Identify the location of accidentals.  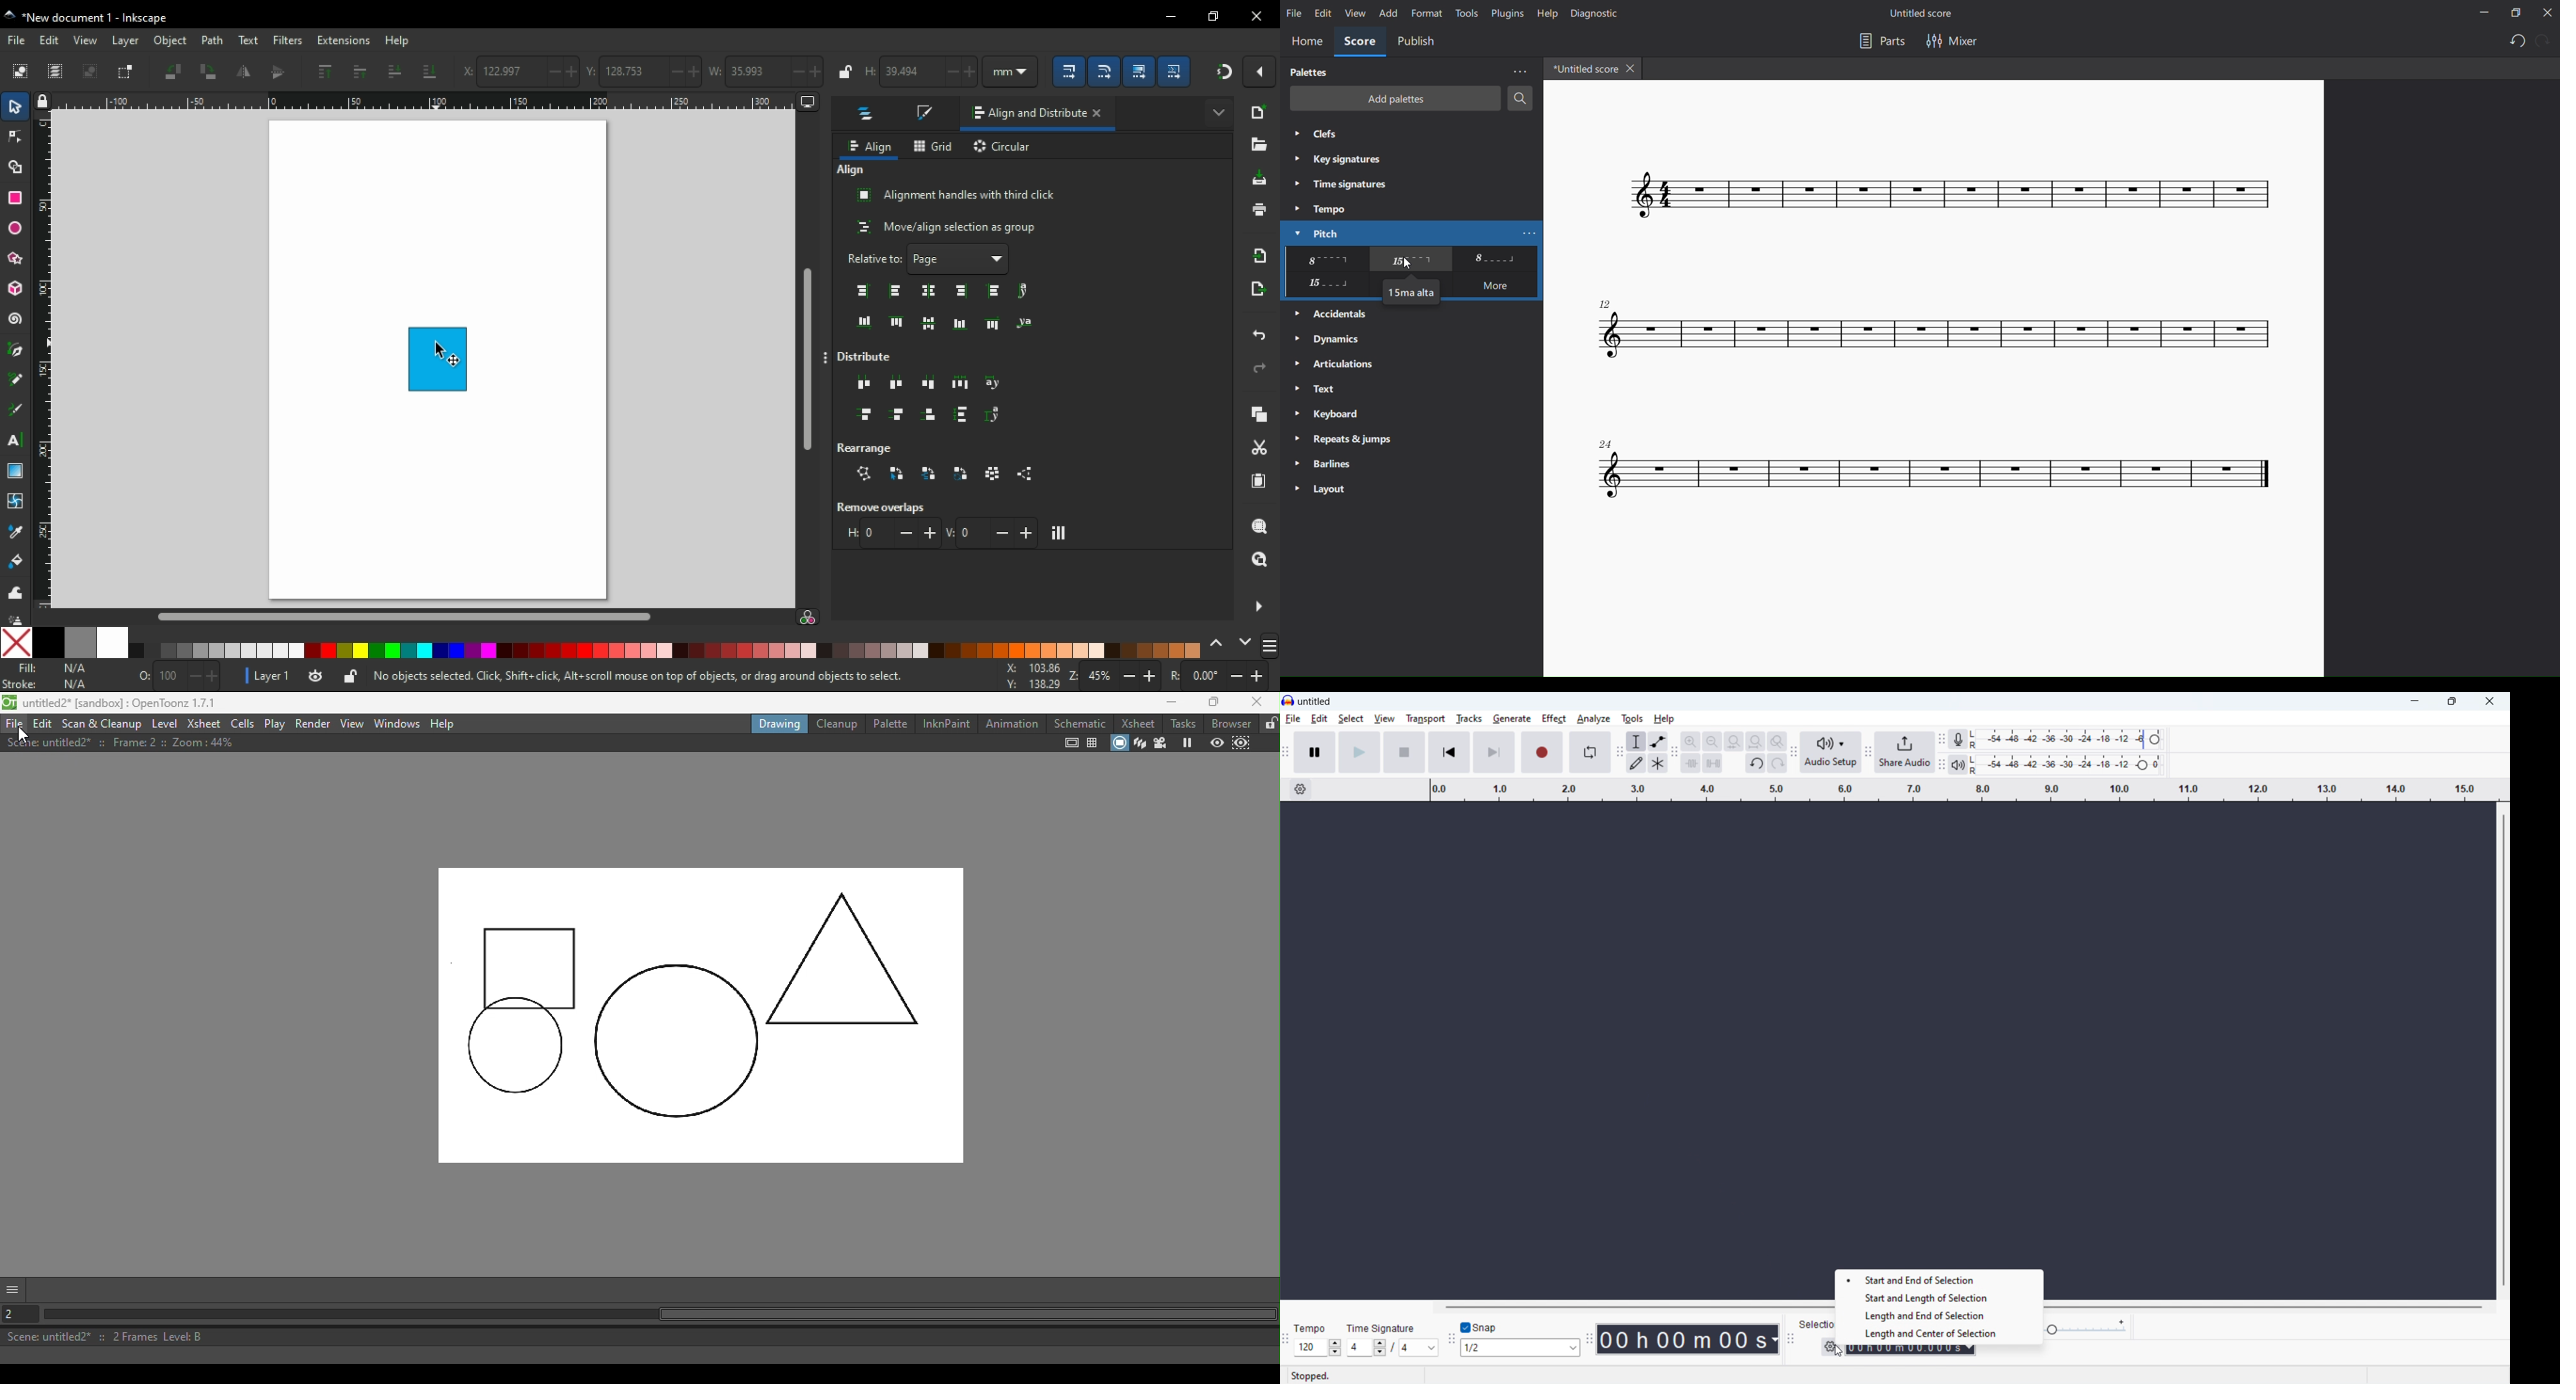
(1337, 312).